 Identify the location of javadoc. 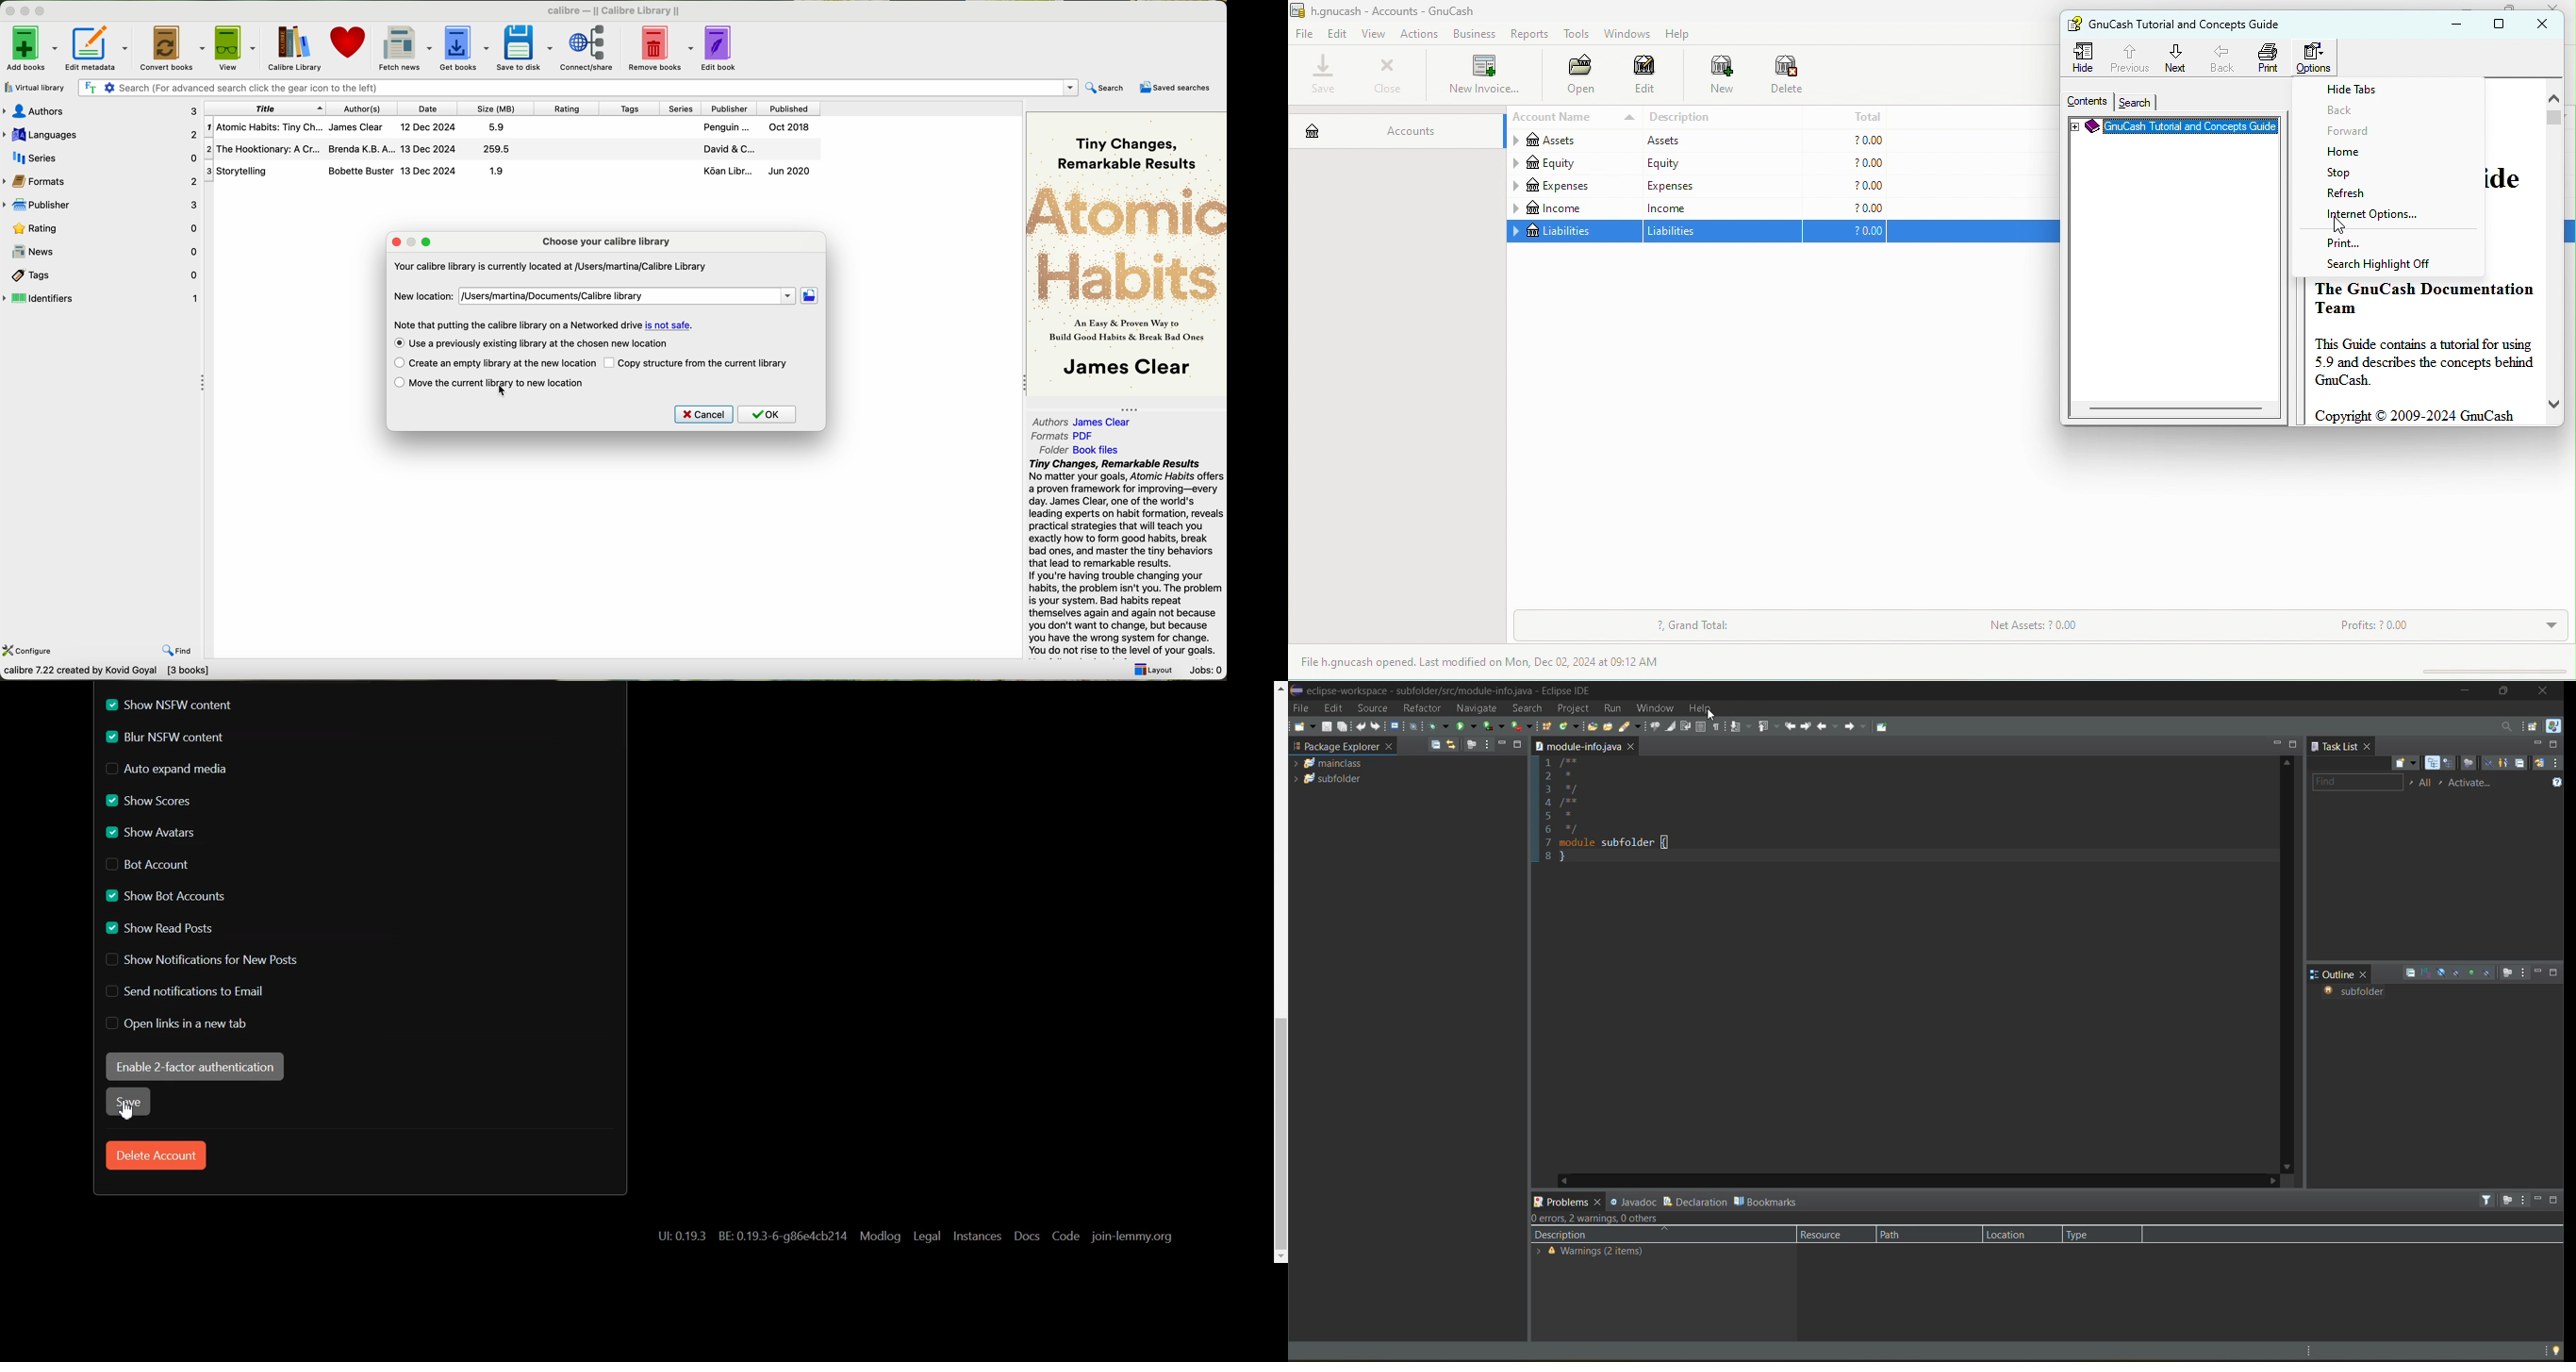
(1634, 1202).